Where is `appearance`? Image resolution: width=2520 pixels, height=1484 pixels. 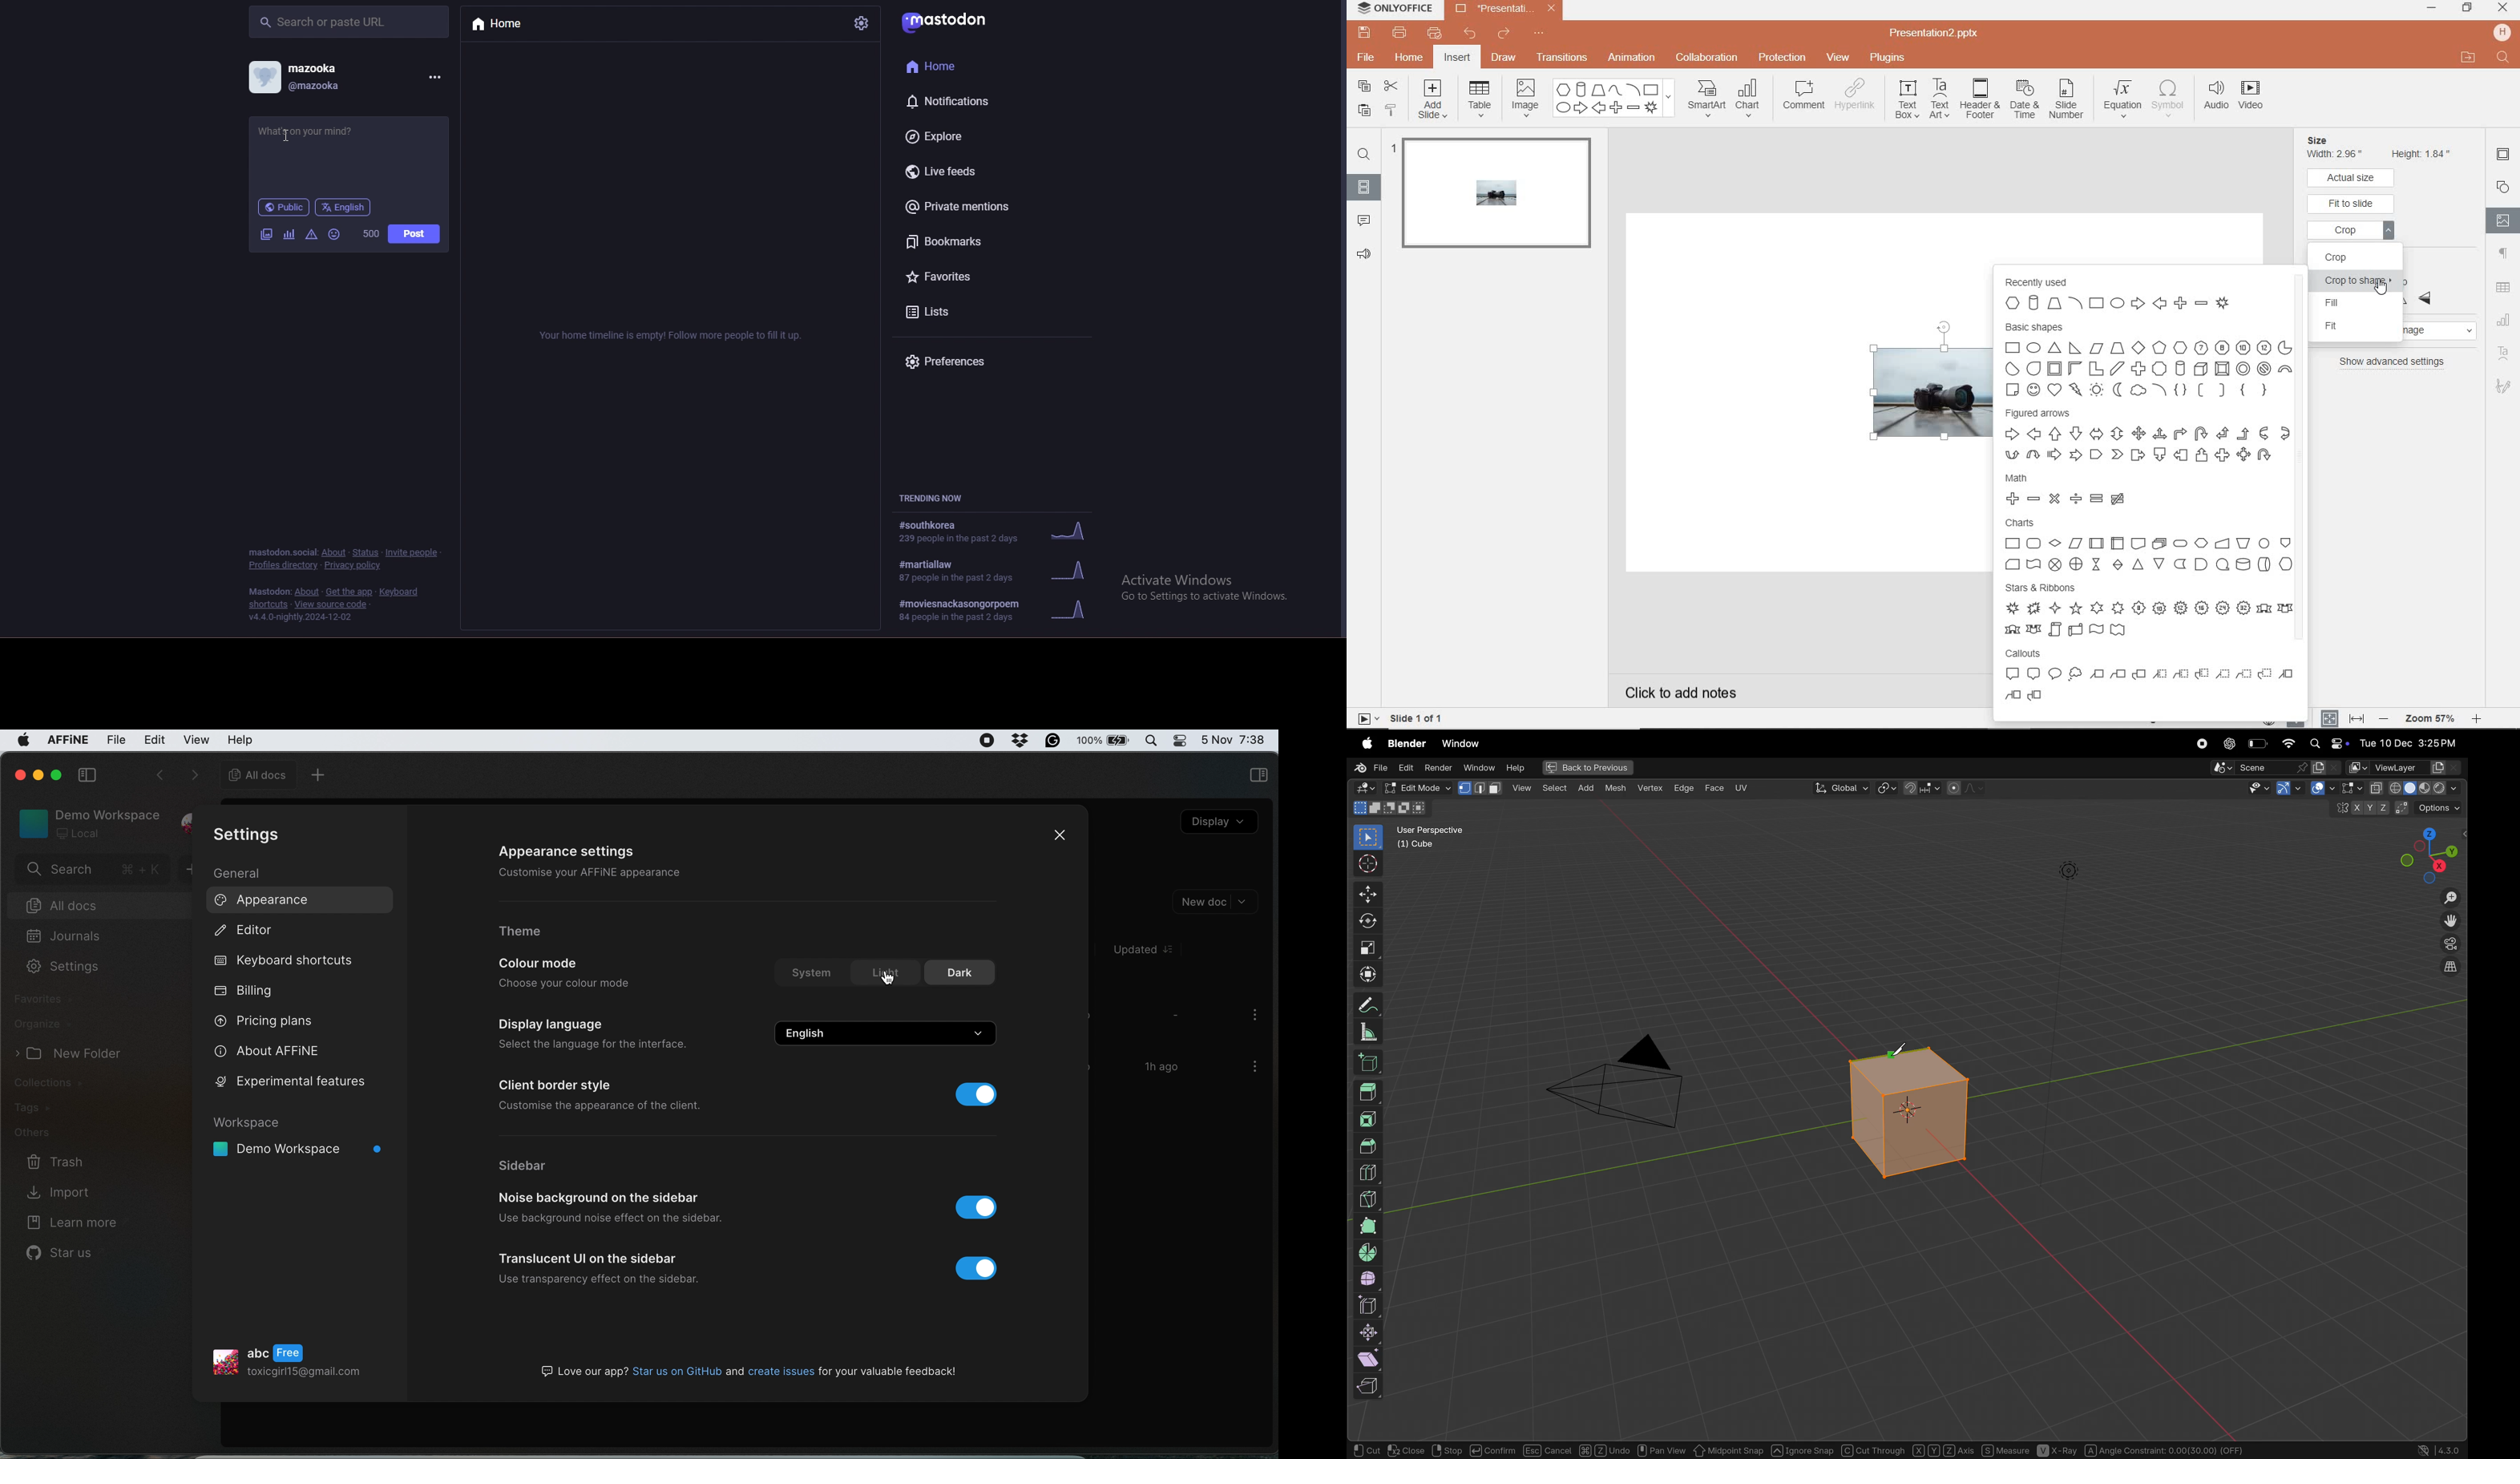 appearance is located at coordinates (263, 901).